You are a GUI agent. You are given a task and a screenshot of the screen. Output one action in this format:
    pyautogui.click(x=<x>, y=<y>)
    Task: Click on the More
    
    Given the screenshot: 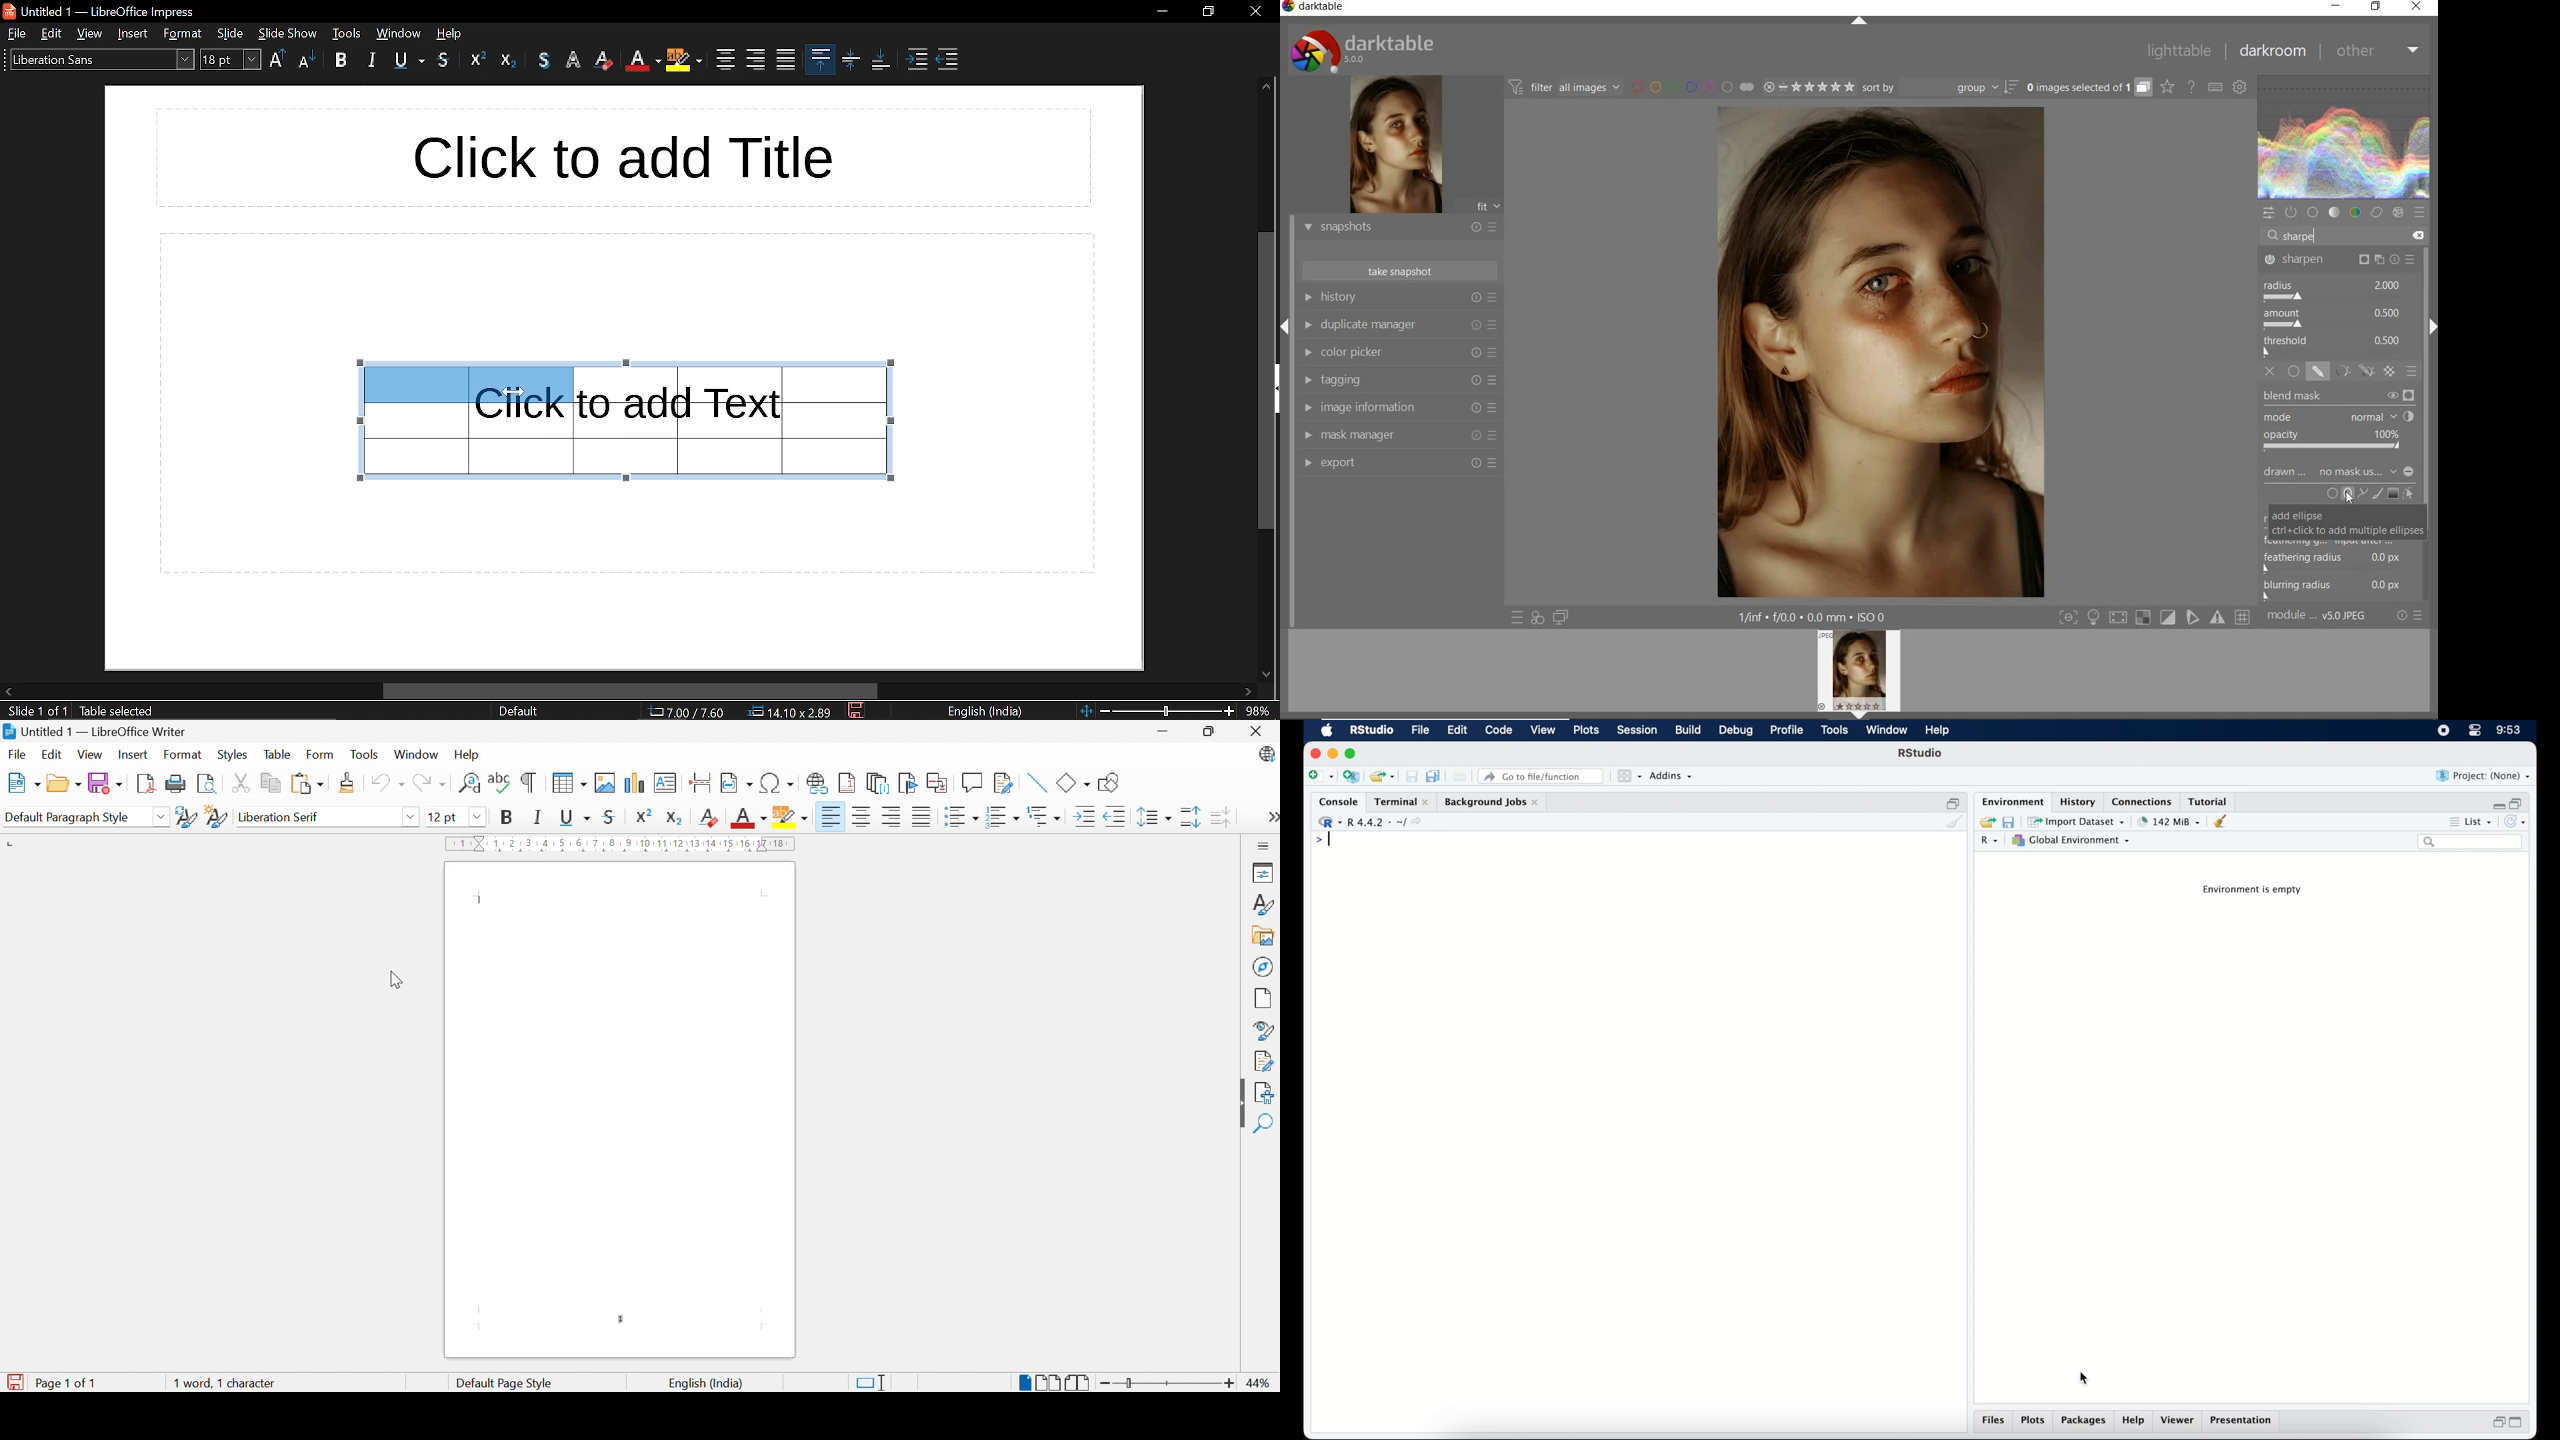 What is the action you would take?
    pyautogui.click(x=1271, y=817)
    